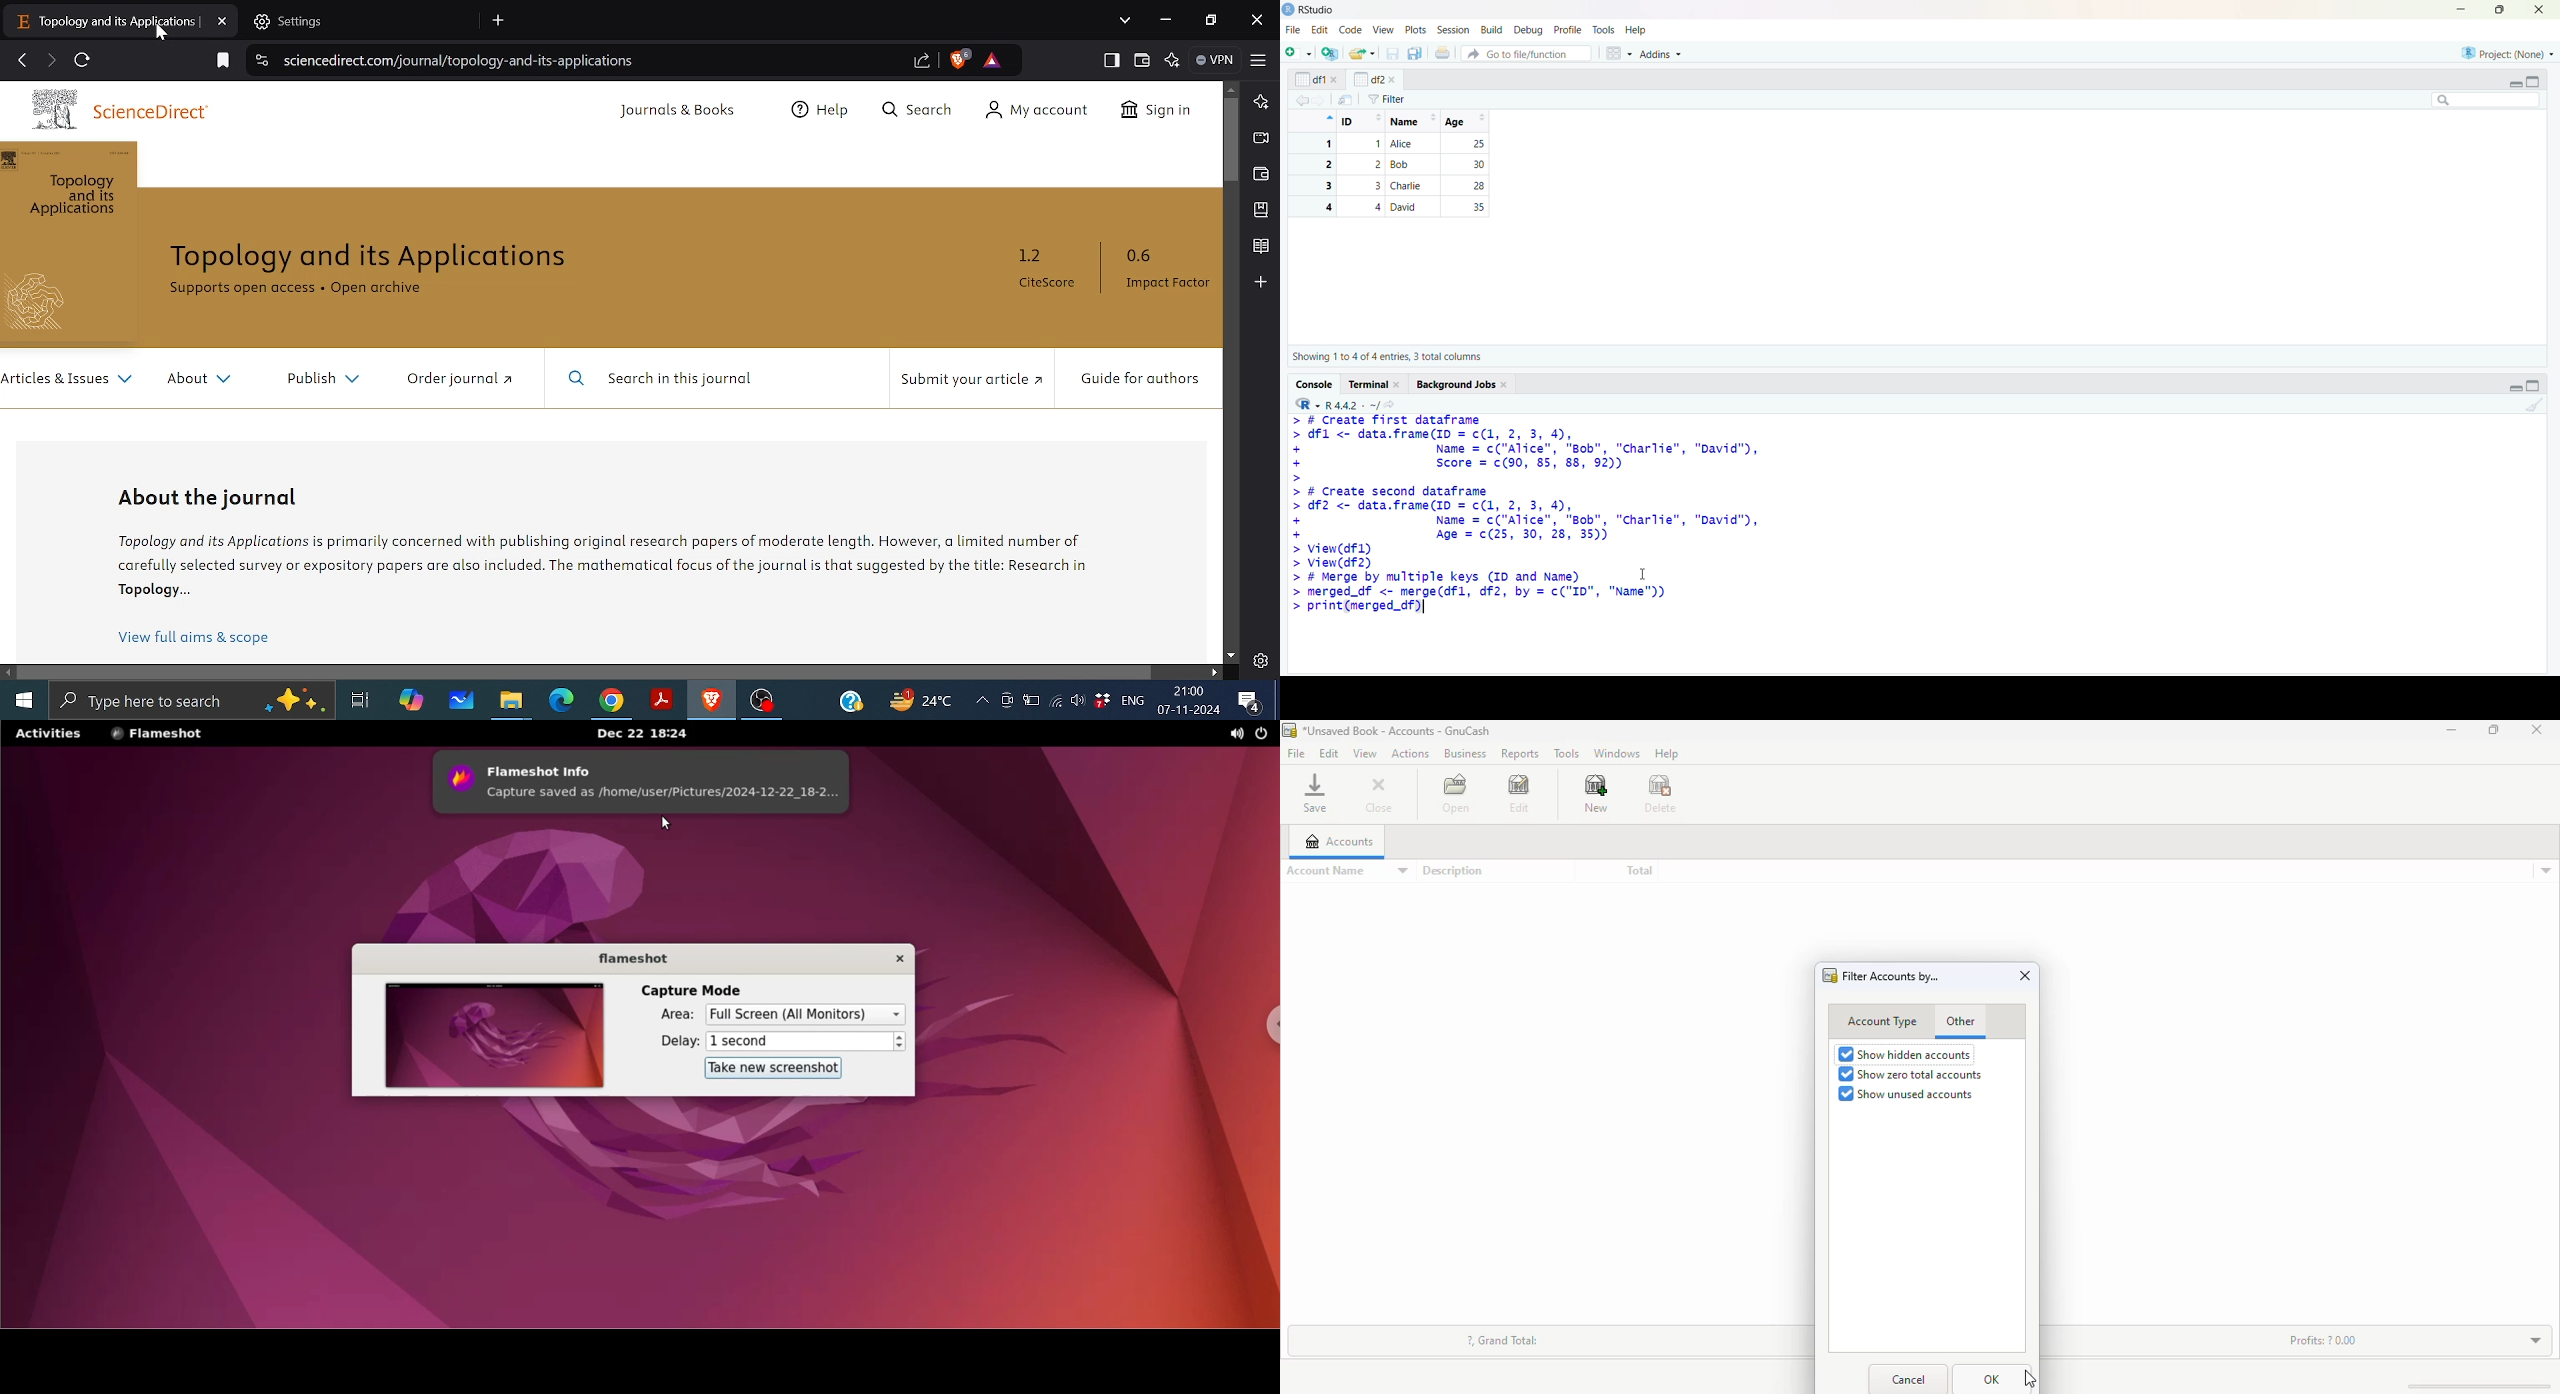 Image resolution: width=2576 pixels, height=1400 pixels. What do you see at coordinates (2323, 1340) in the screenshot?
I see `Profits: ?0.00` at bounding box center [2323, 1340].